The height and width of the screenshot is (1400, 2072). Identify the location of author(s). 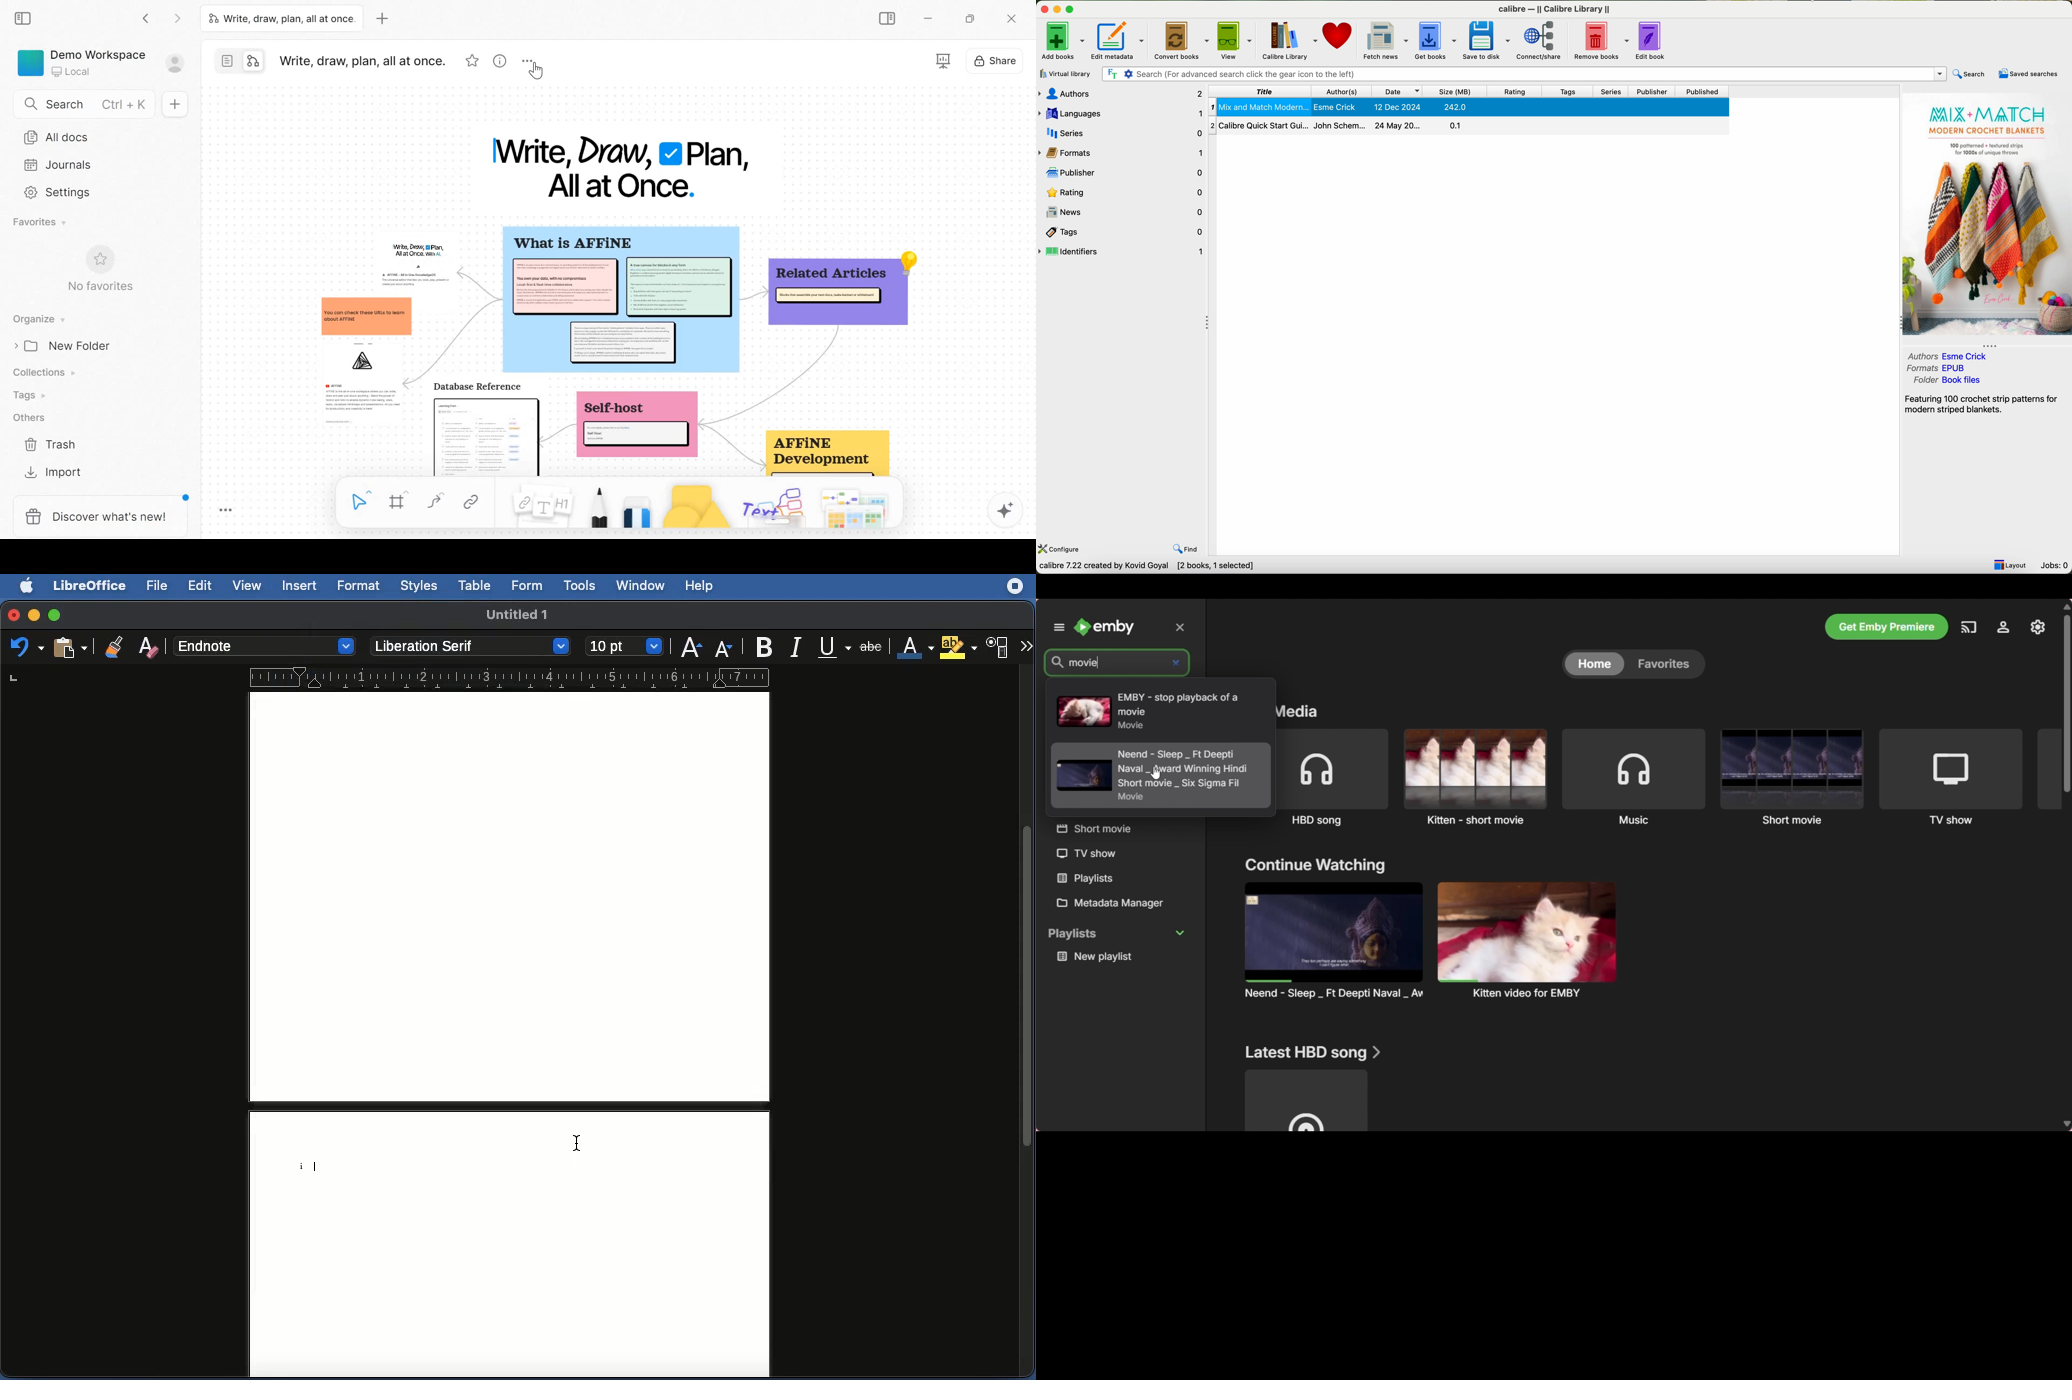
(1343, 91).